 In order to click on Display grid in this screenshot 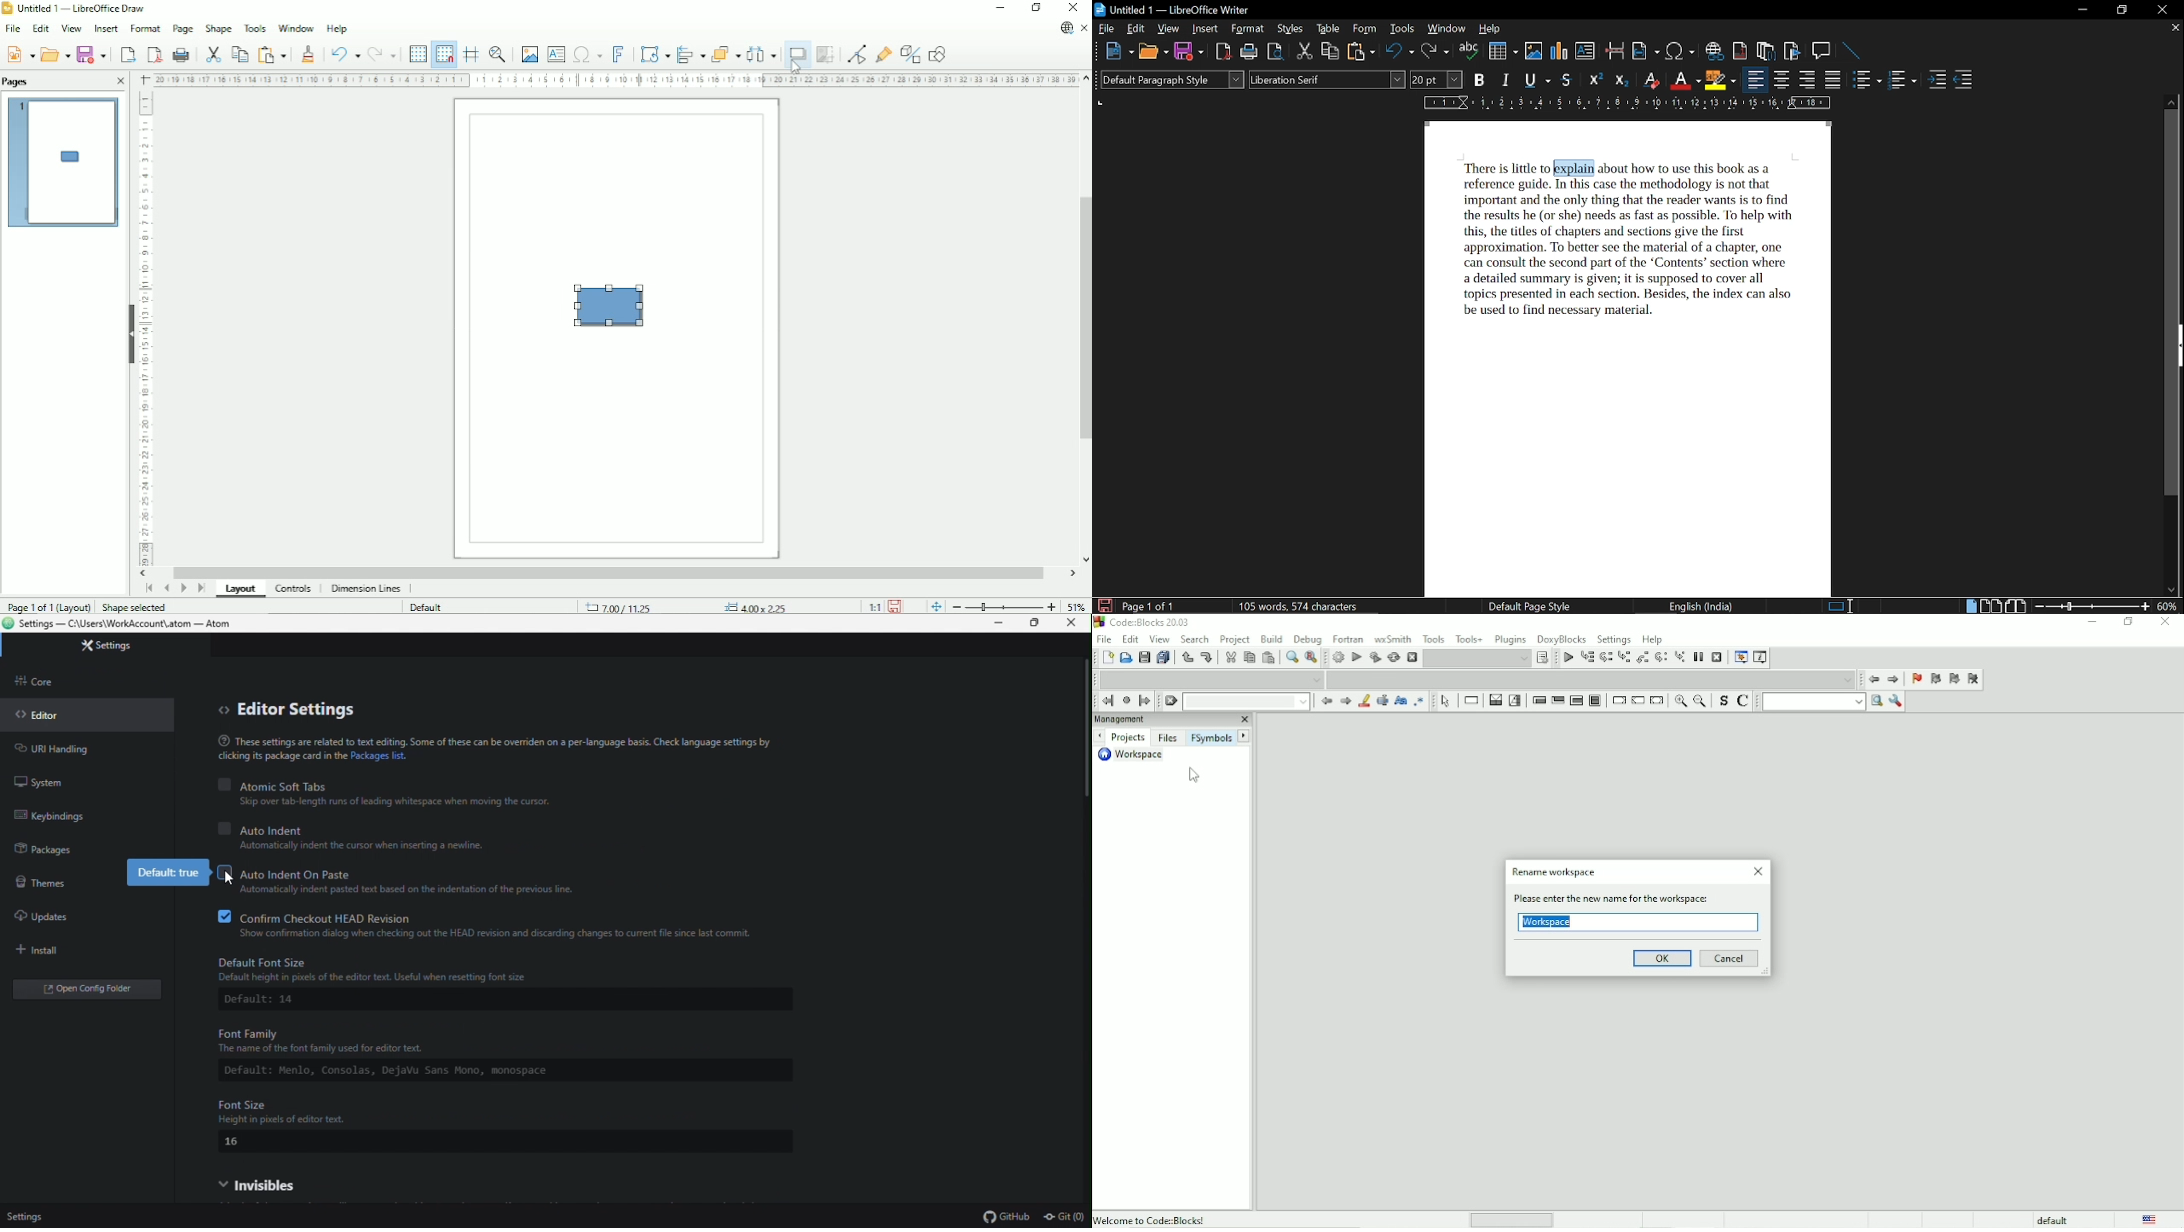, I will do `click(416, 54)`.